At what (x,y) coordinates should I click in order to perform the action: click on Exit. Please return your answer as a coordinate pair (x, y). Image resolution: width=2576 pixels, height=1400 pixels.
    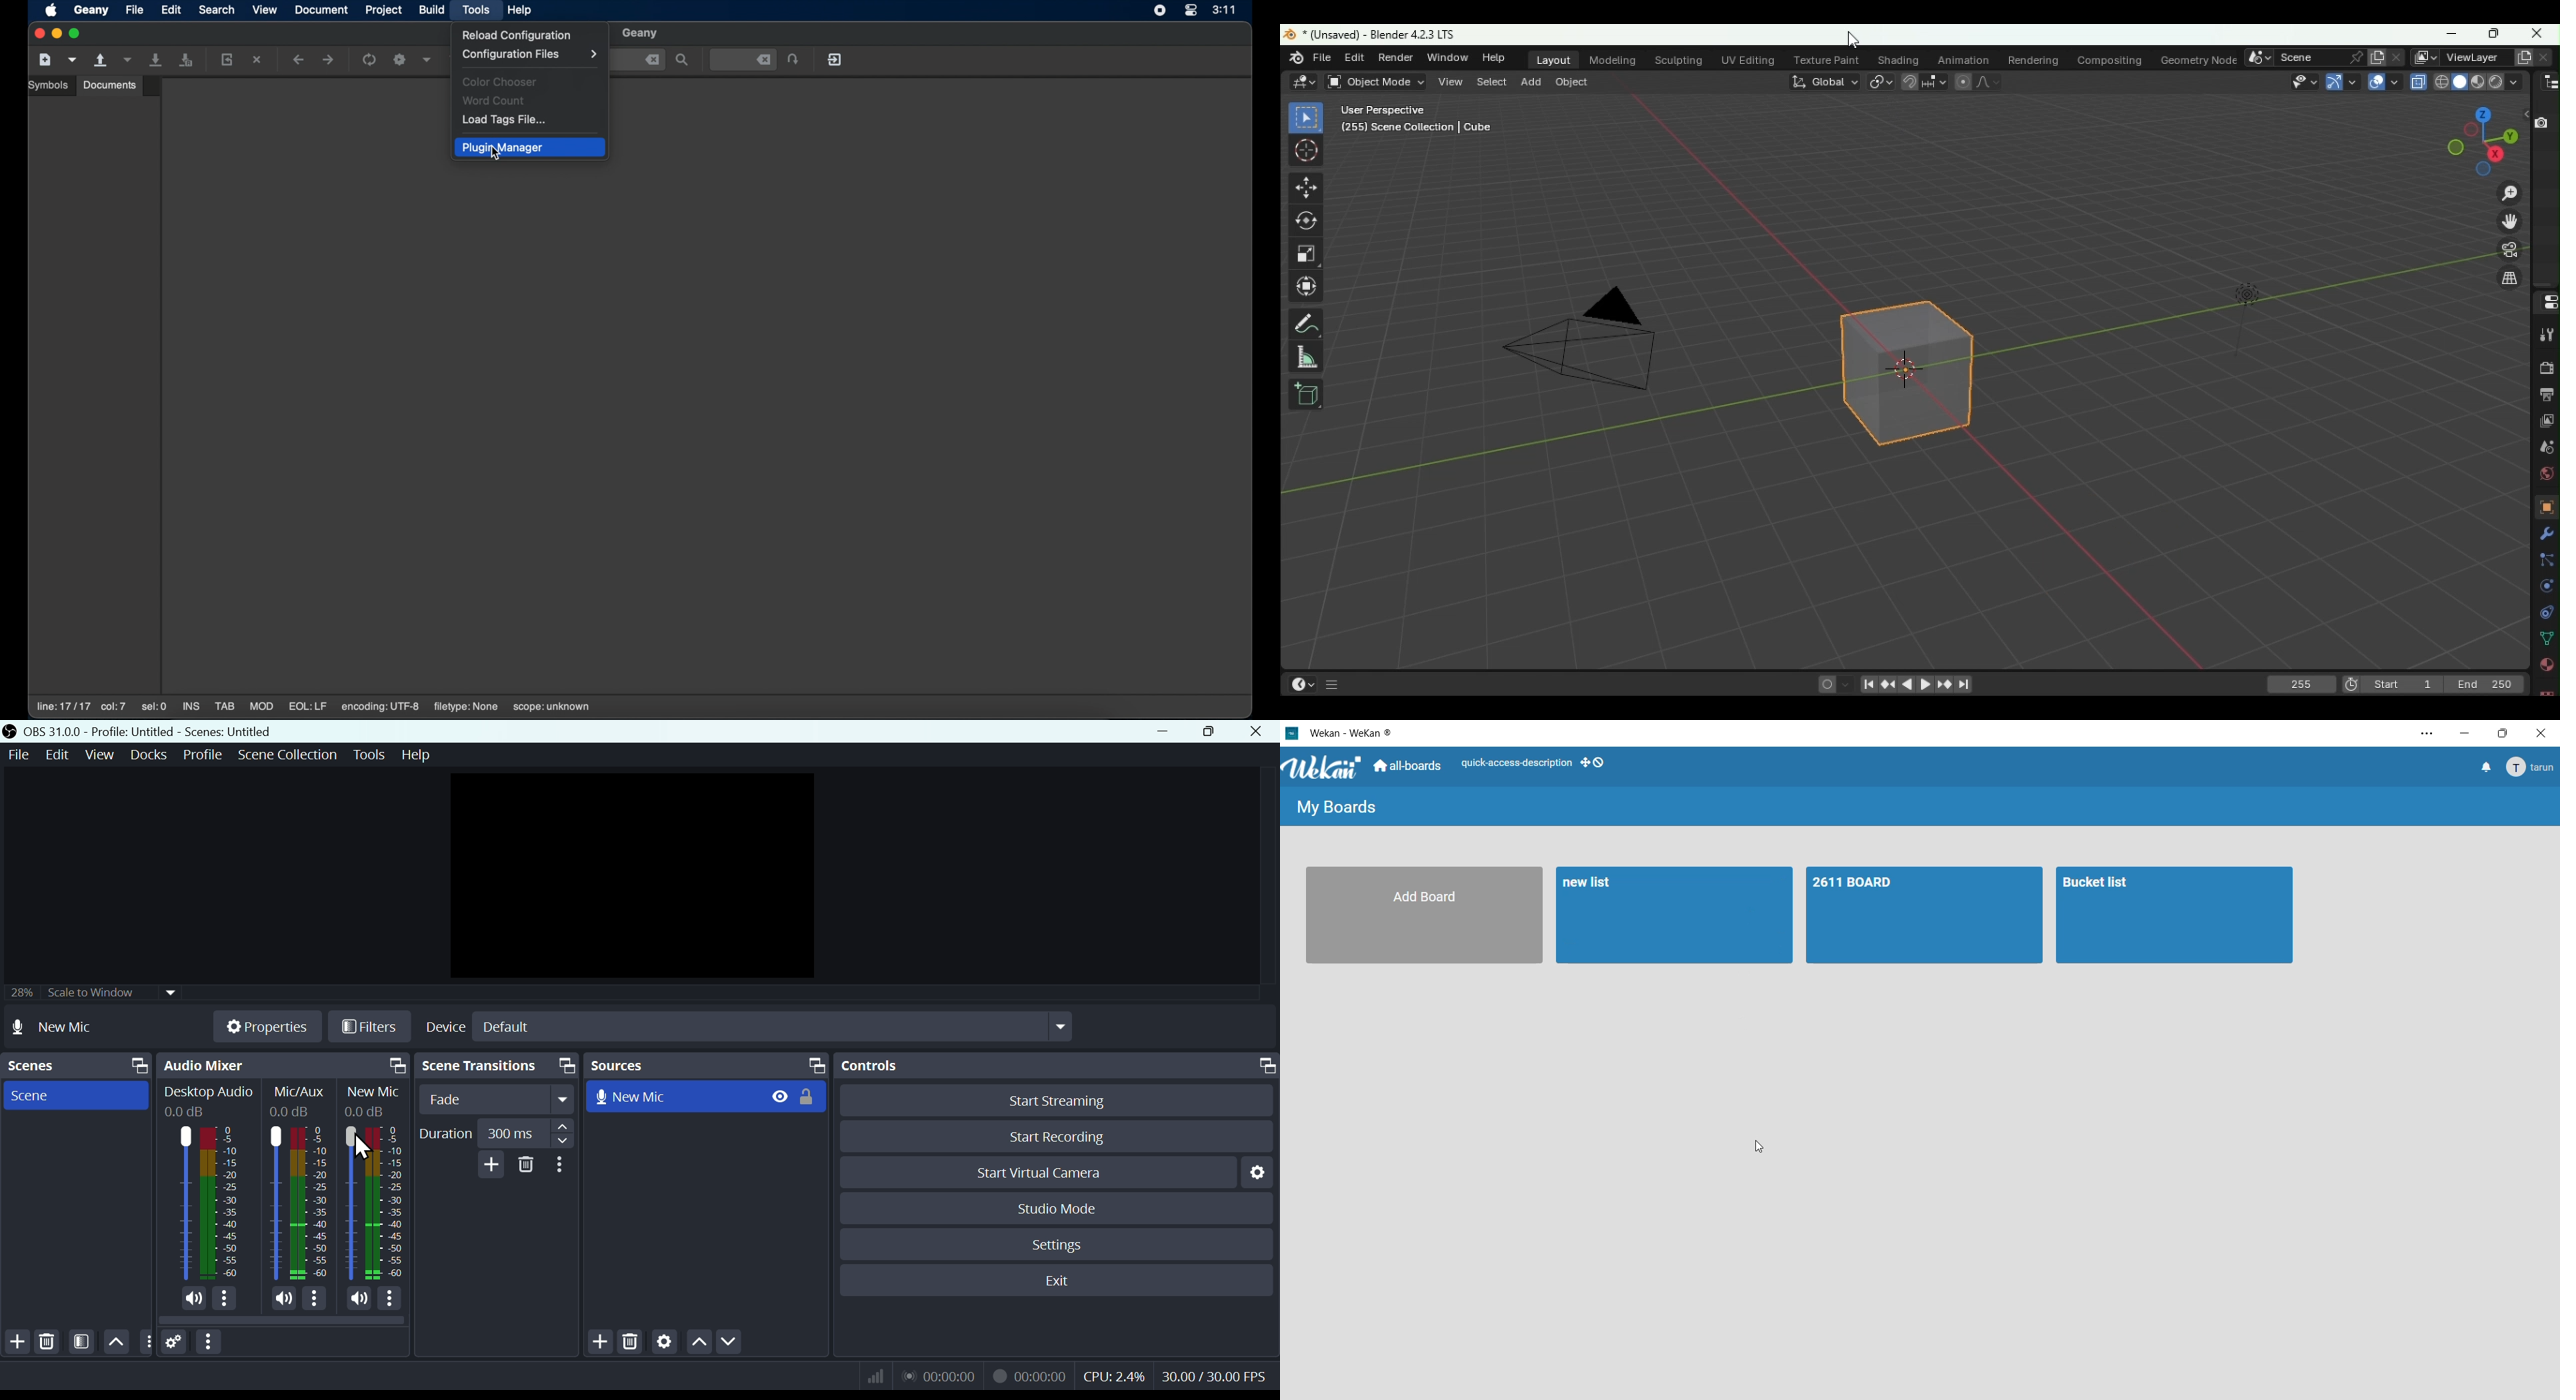
    Looking at the image, I should click on (1065, 1281).